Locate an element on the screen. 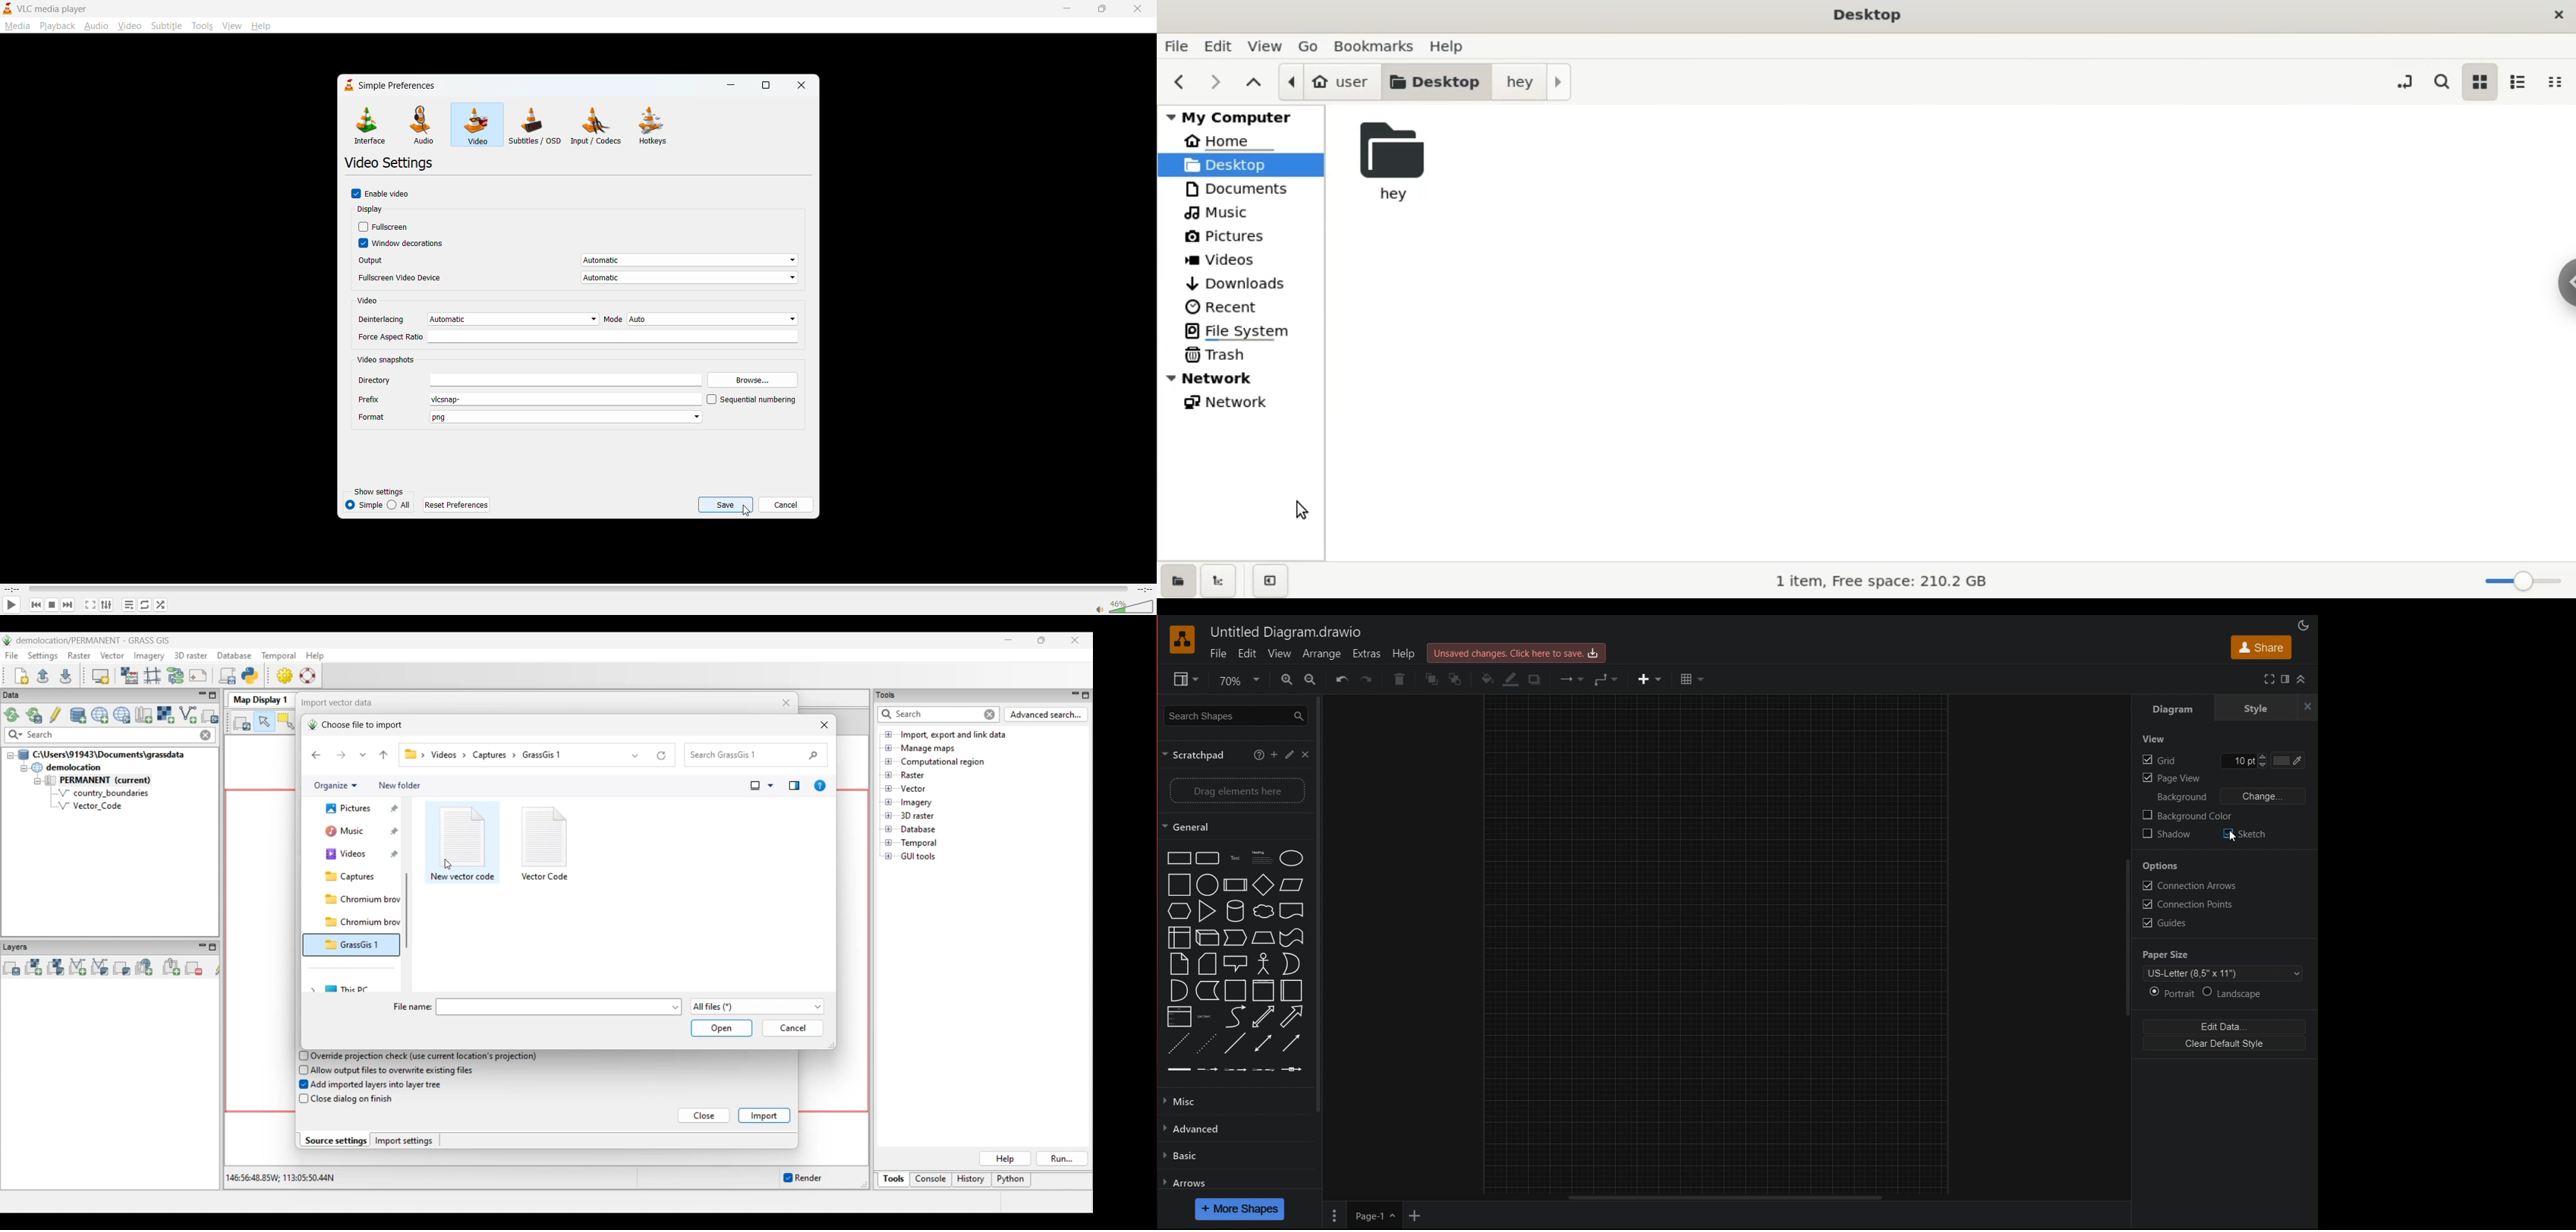 Image resolution: width=2576 pixels, height=1232 pixels. curve is located at coordinates (1235, 1018).